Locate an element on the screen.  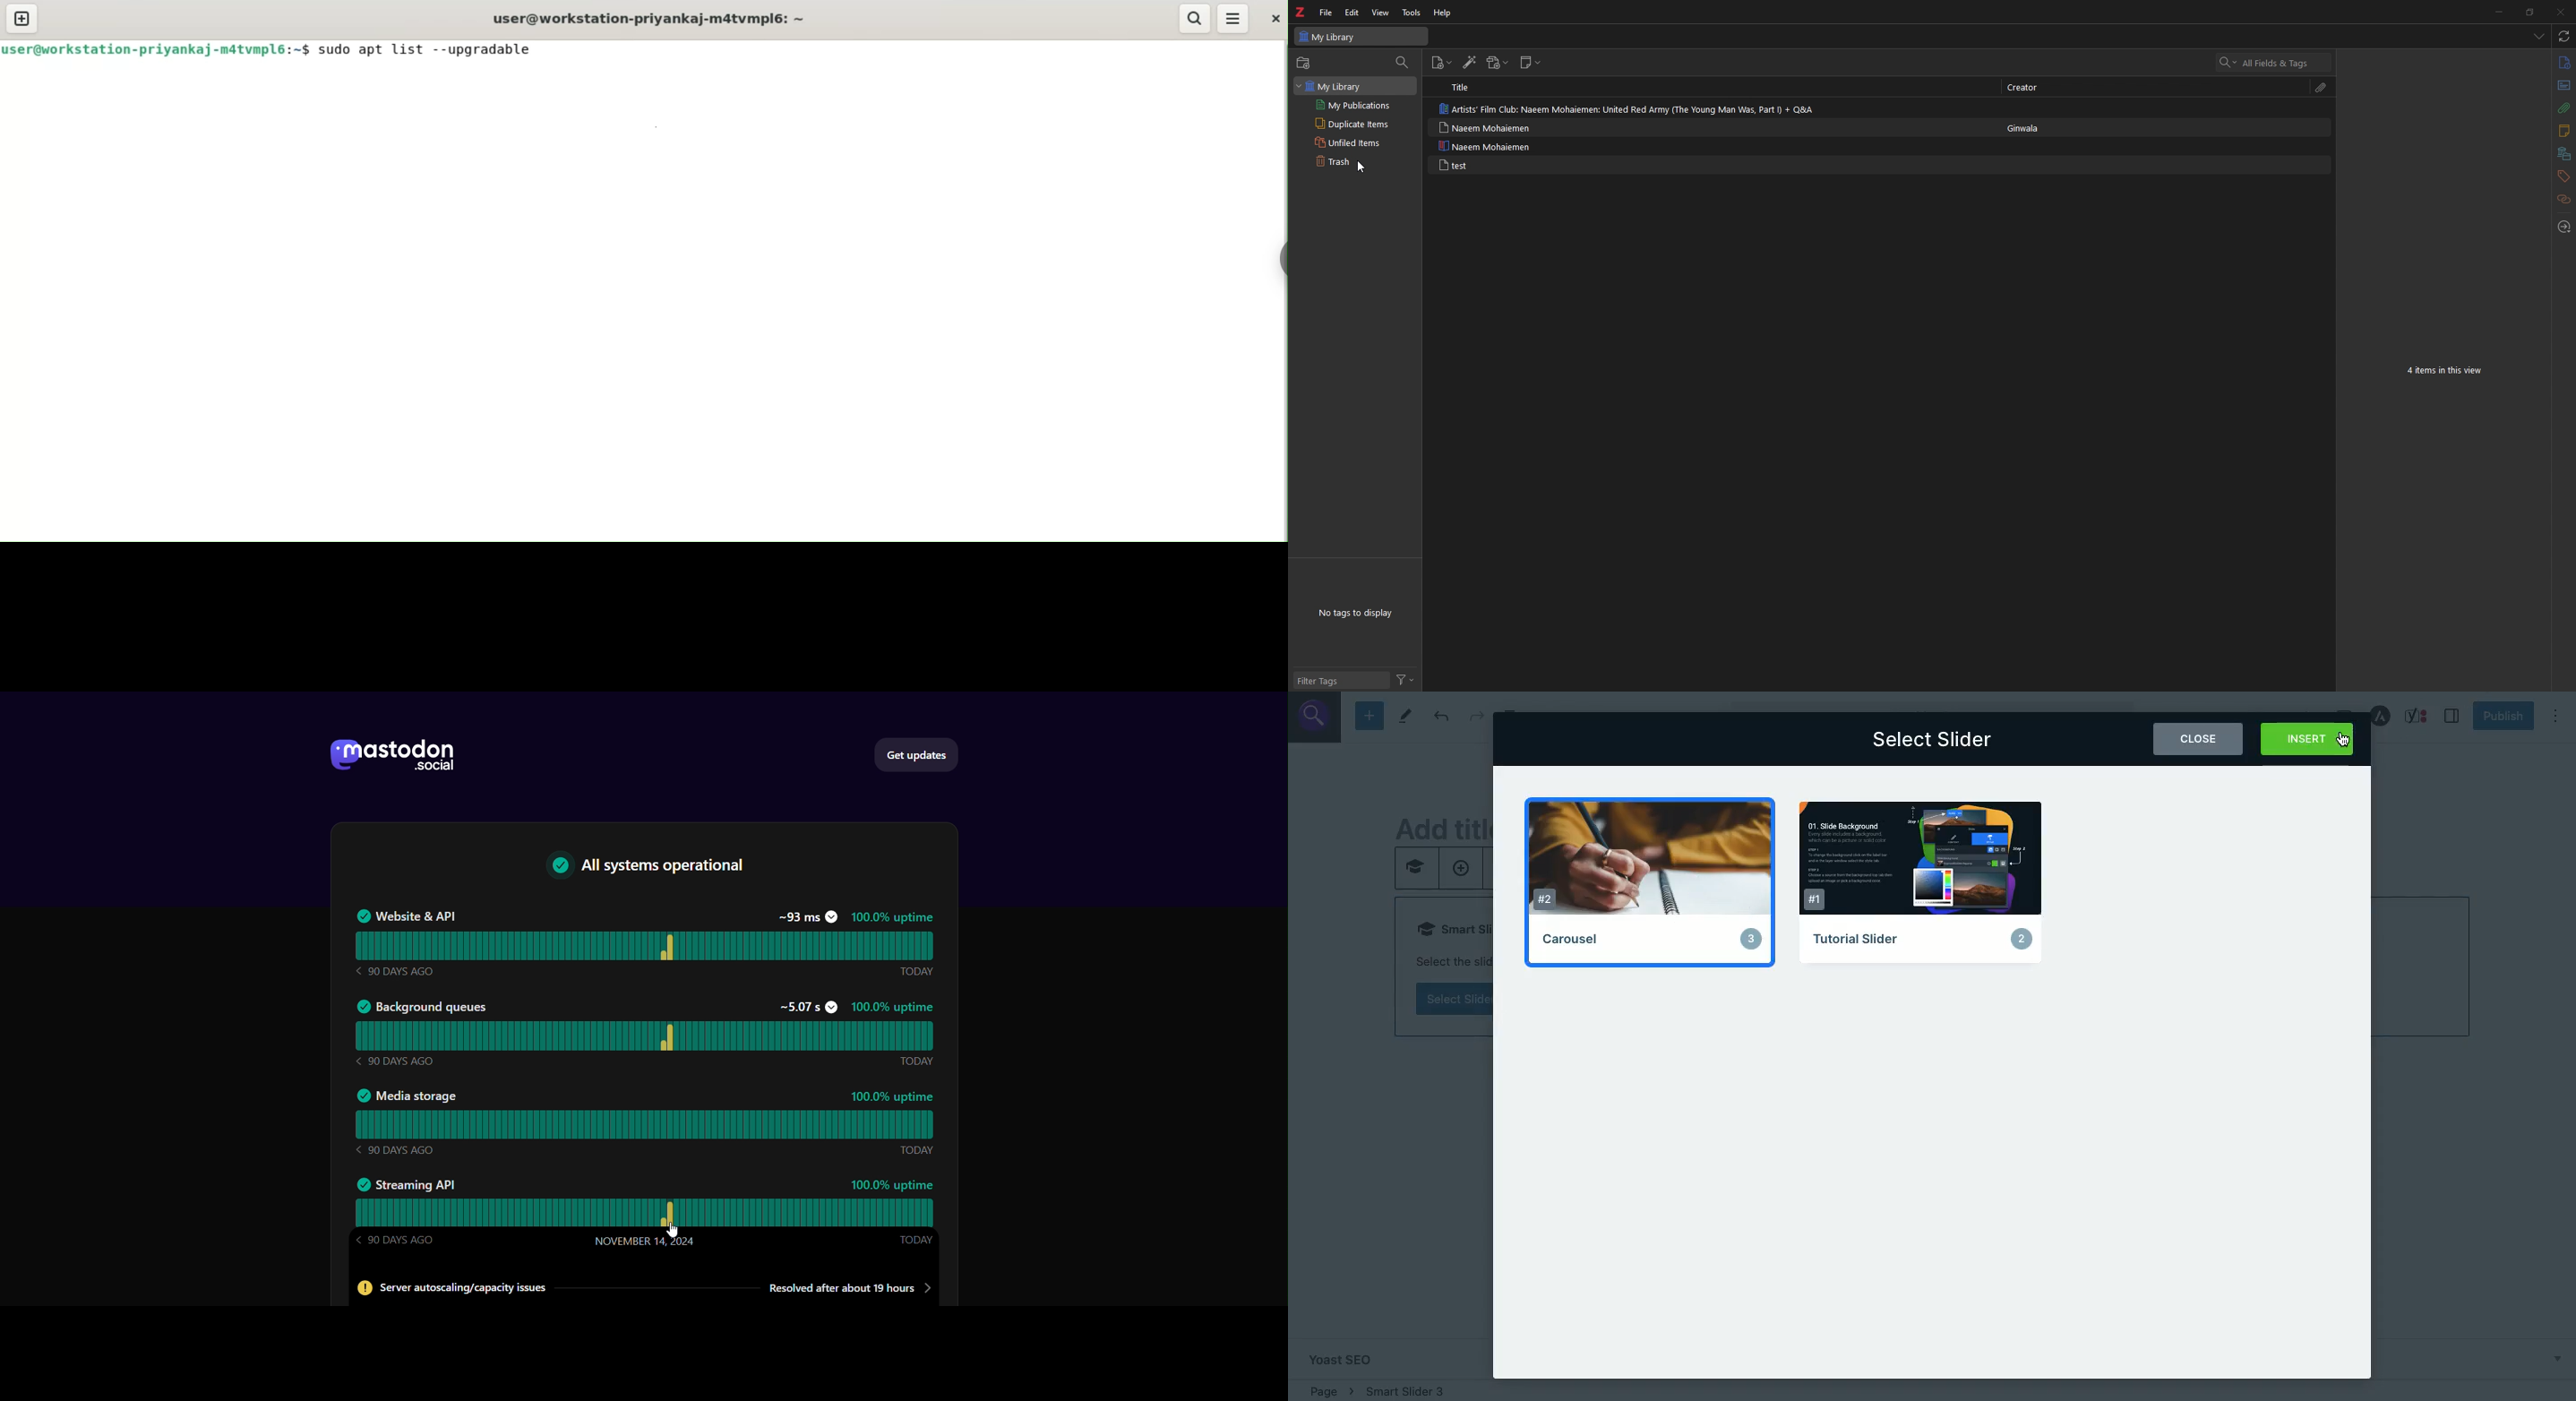
items in view is located at coordinates (2445, 370).